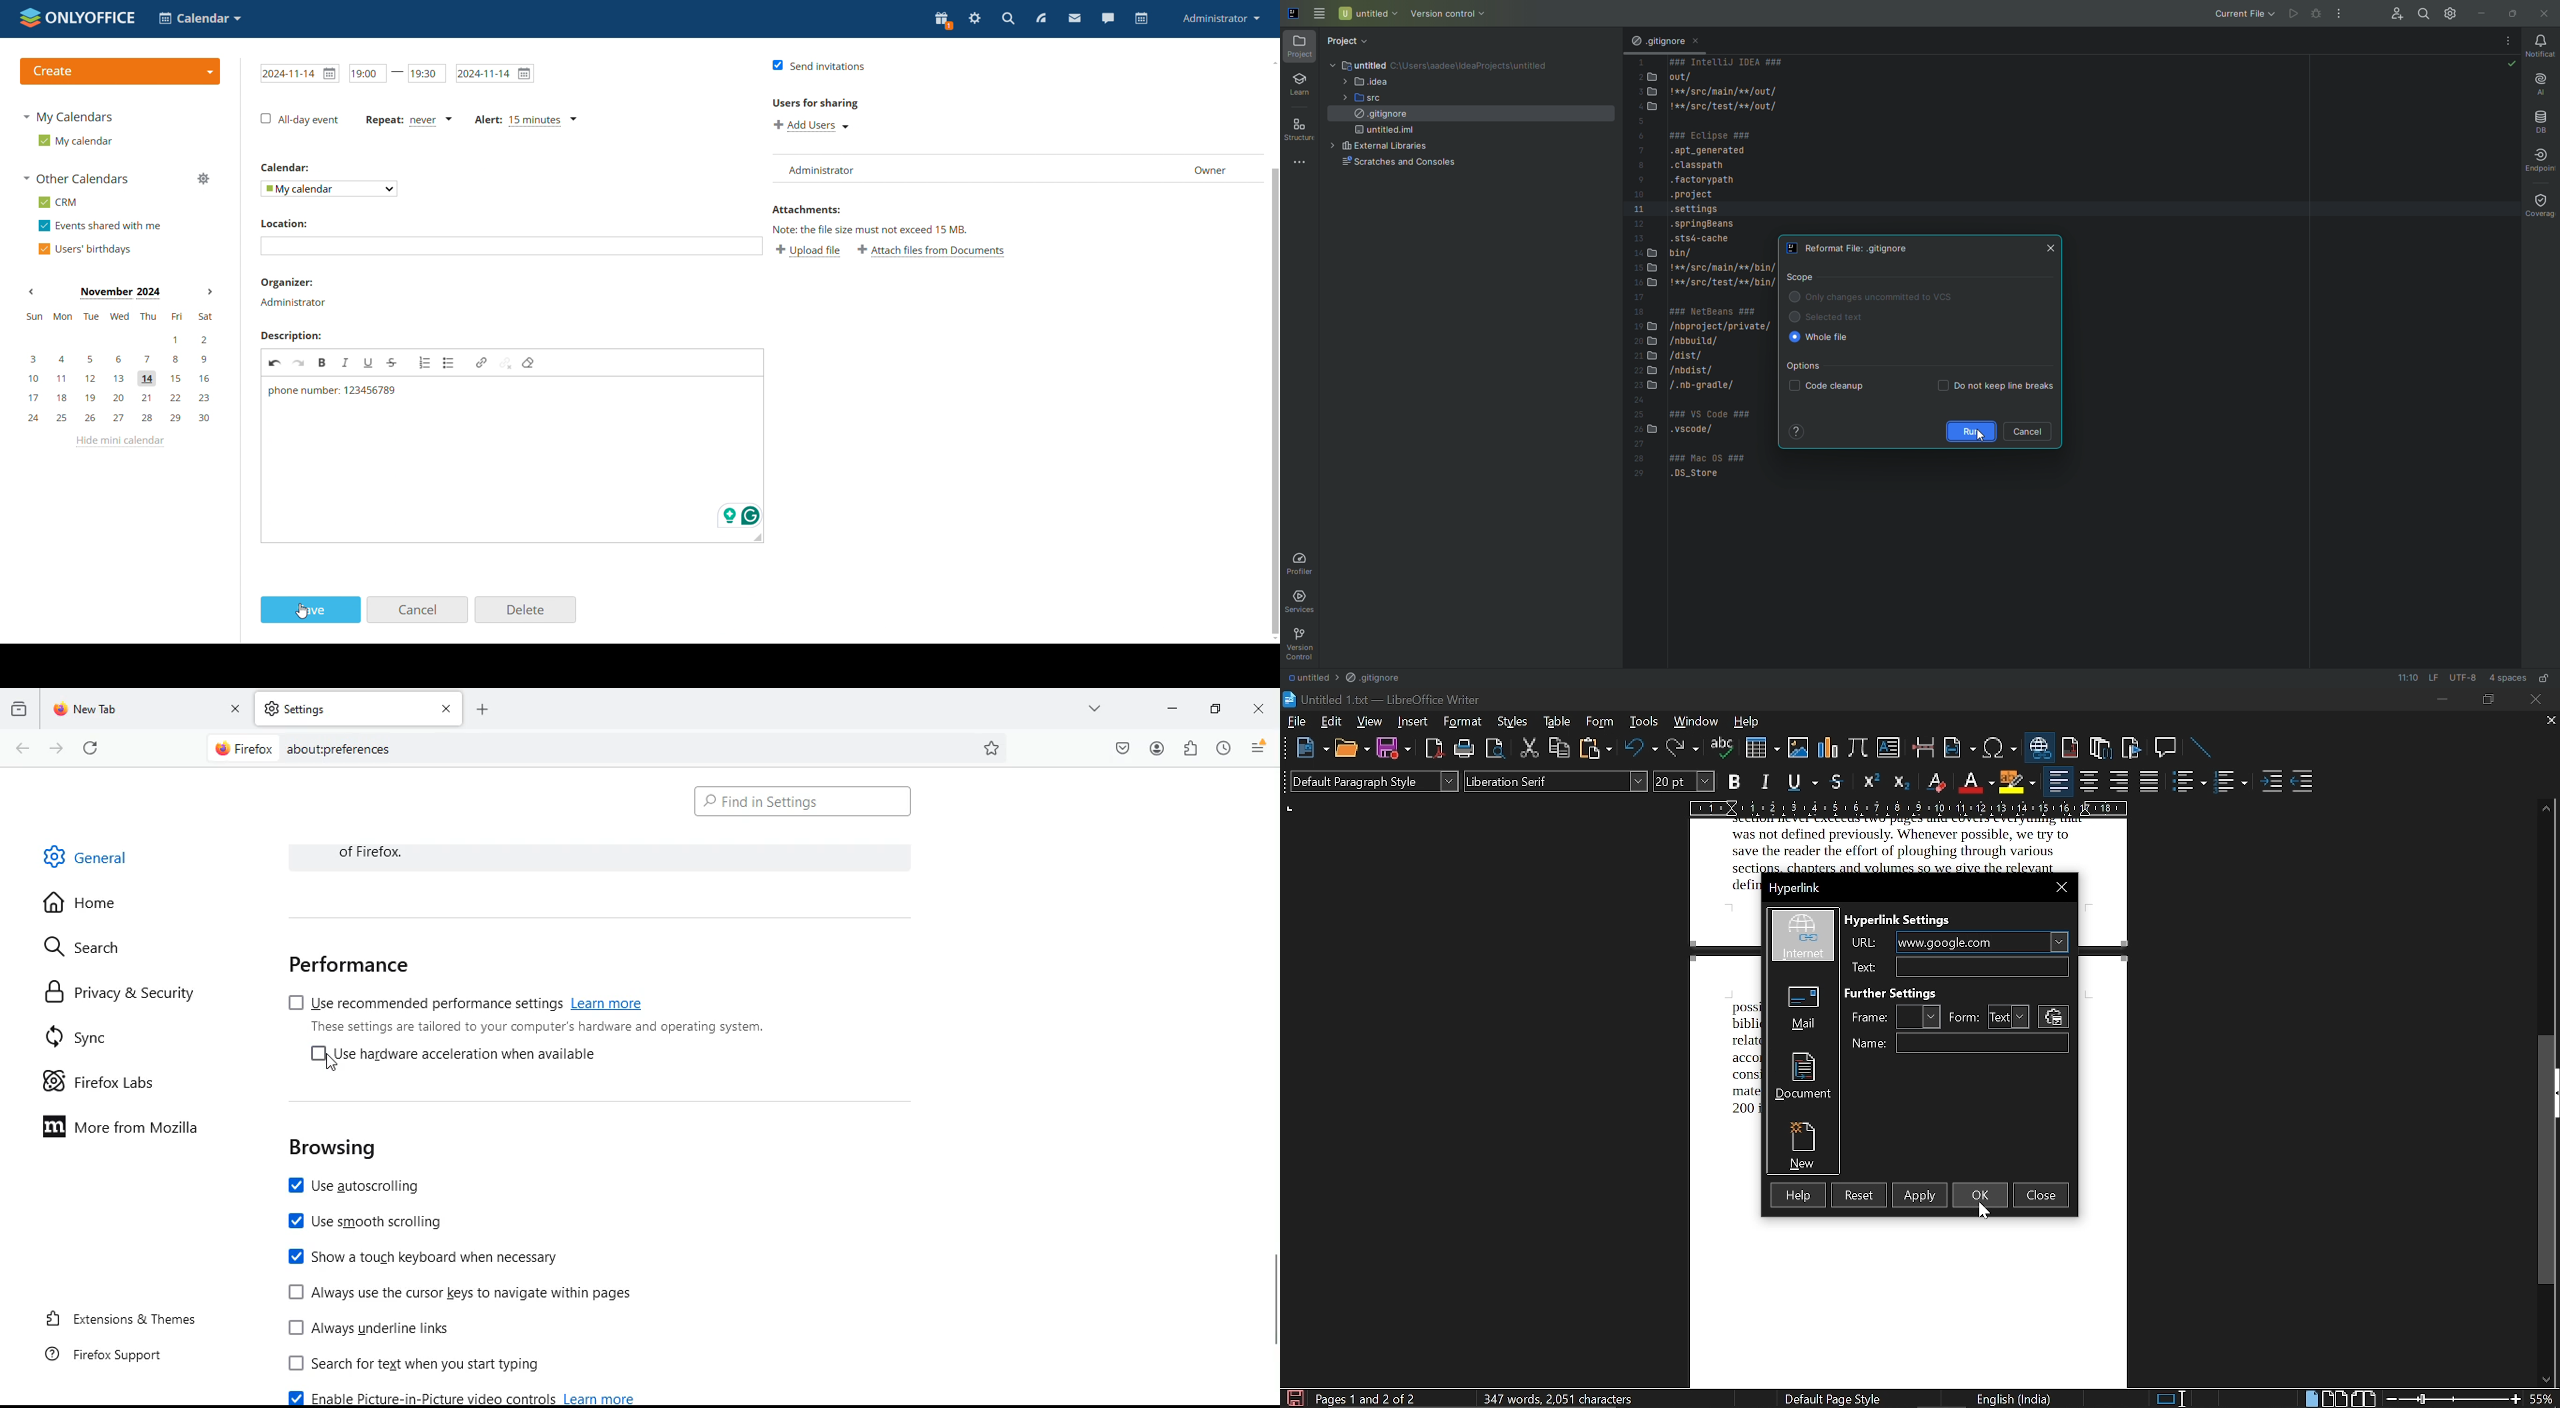  I want to click on insert endnote, so click(2101, 749).